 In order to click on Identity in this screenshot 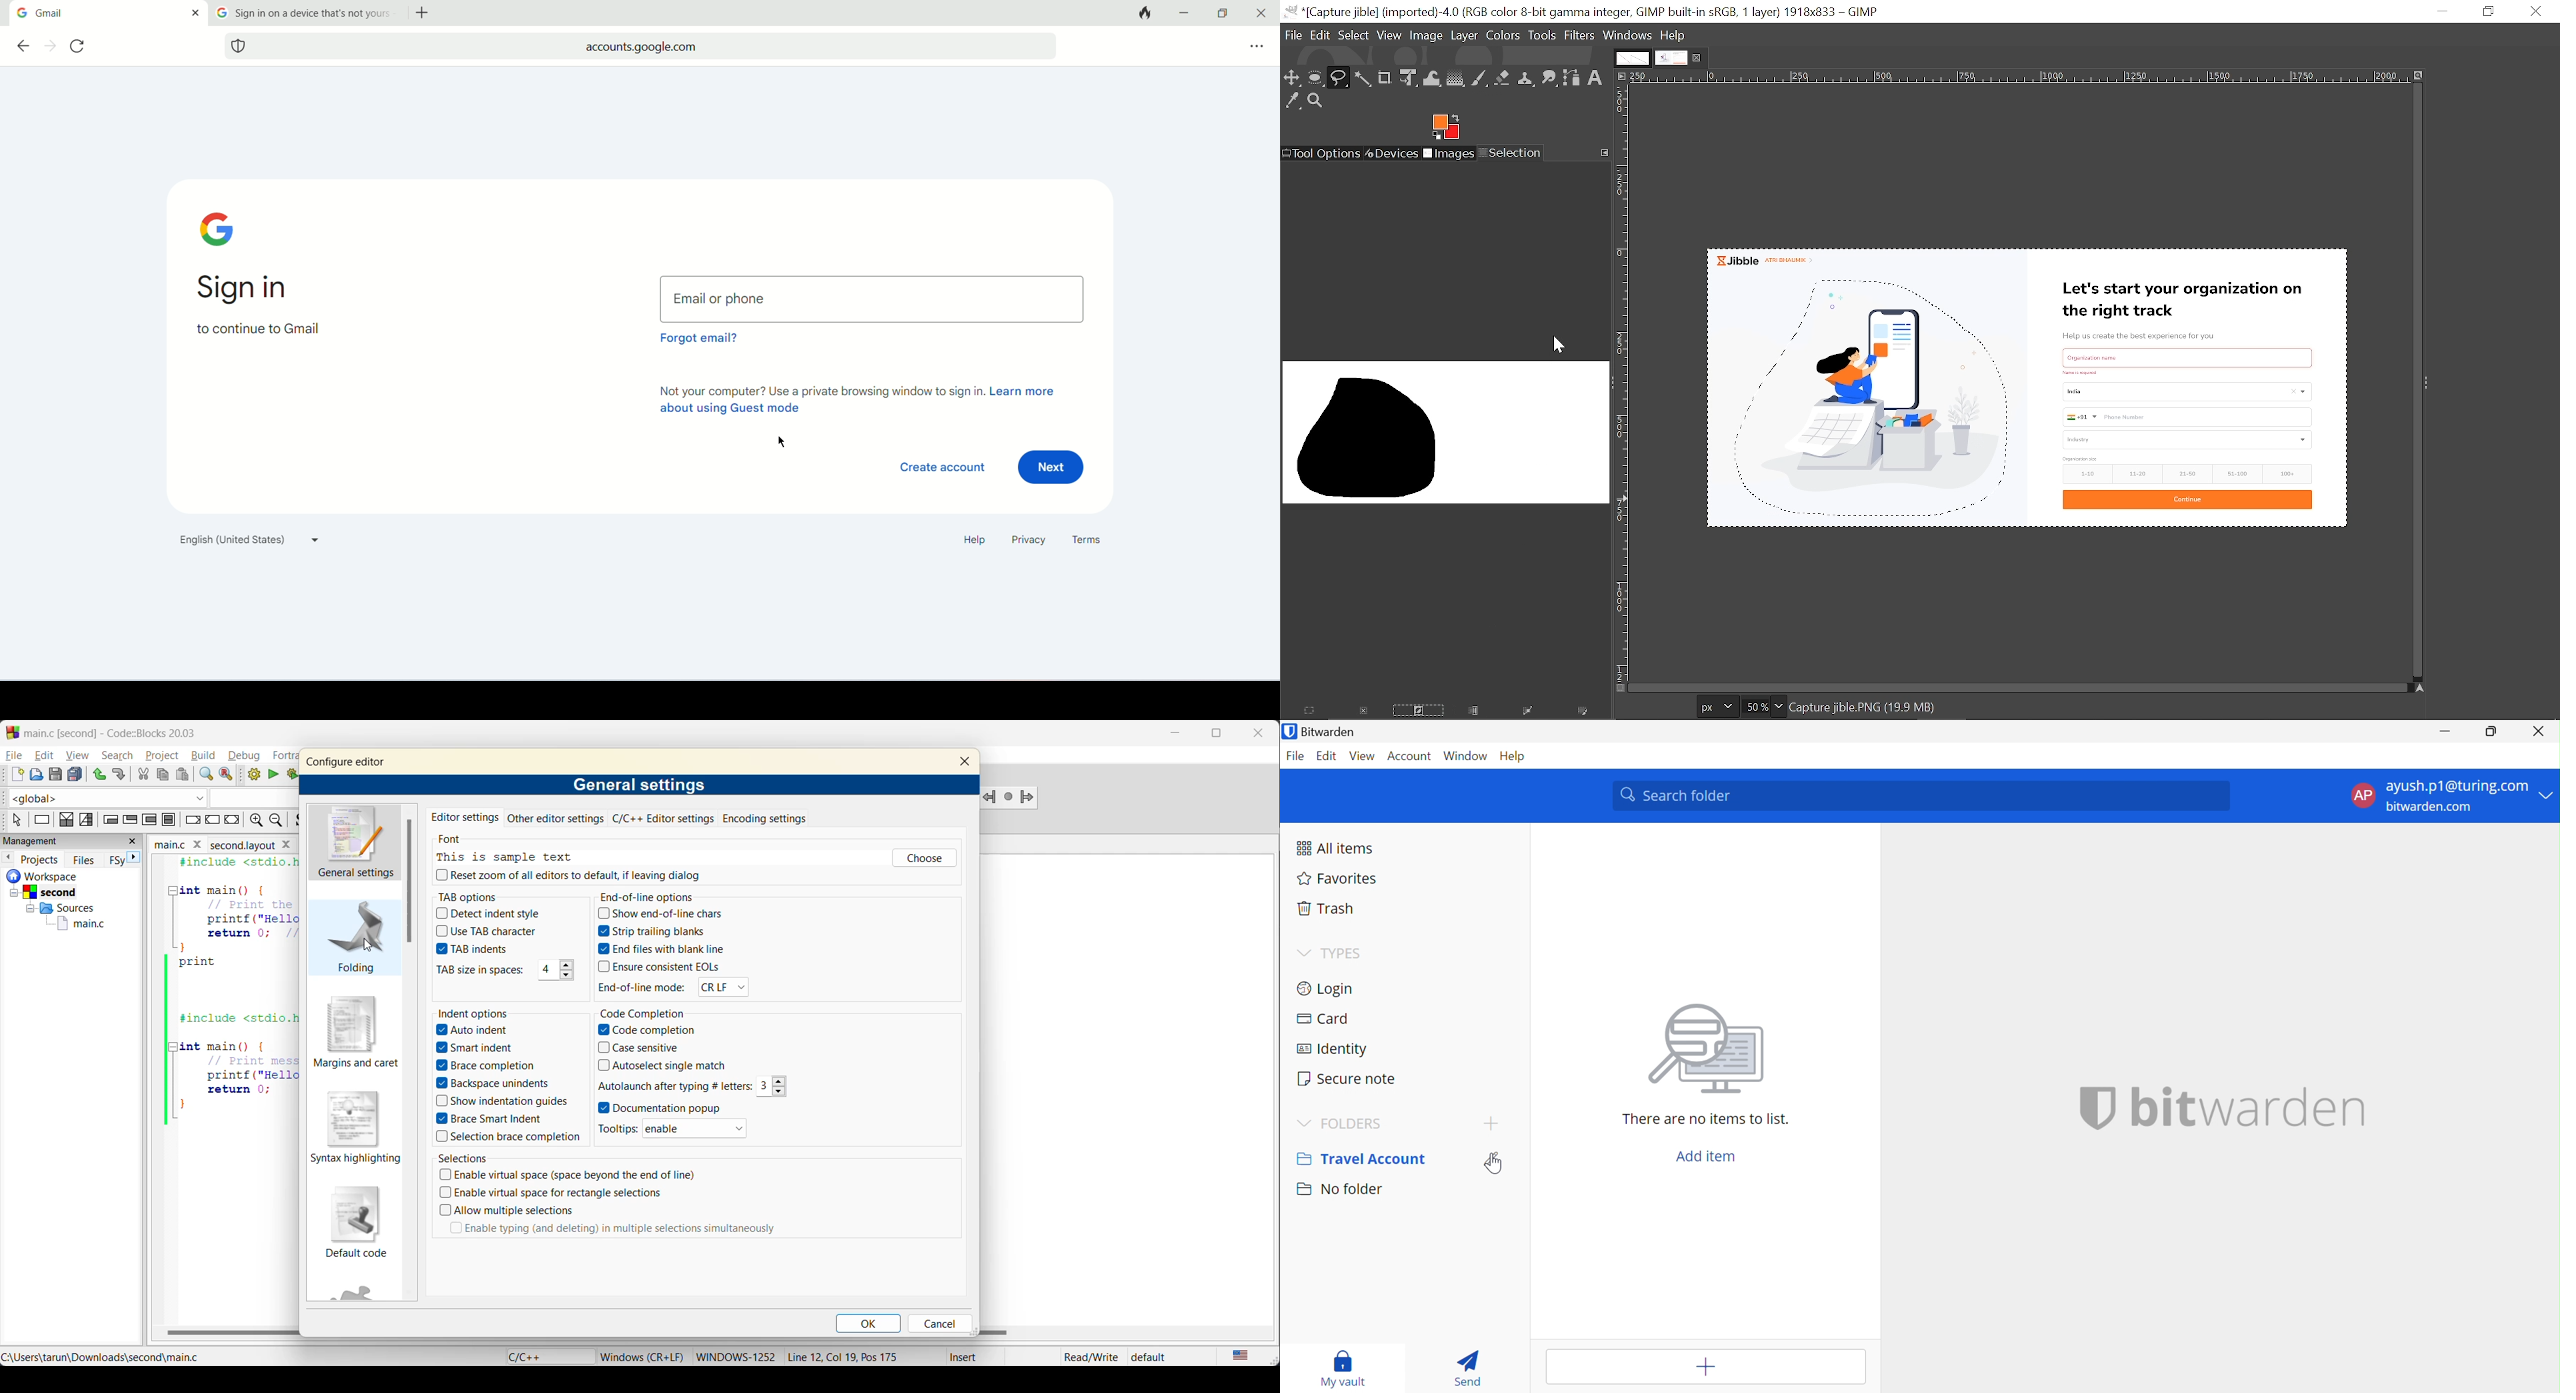, I will do `click(1335, 1049)`.